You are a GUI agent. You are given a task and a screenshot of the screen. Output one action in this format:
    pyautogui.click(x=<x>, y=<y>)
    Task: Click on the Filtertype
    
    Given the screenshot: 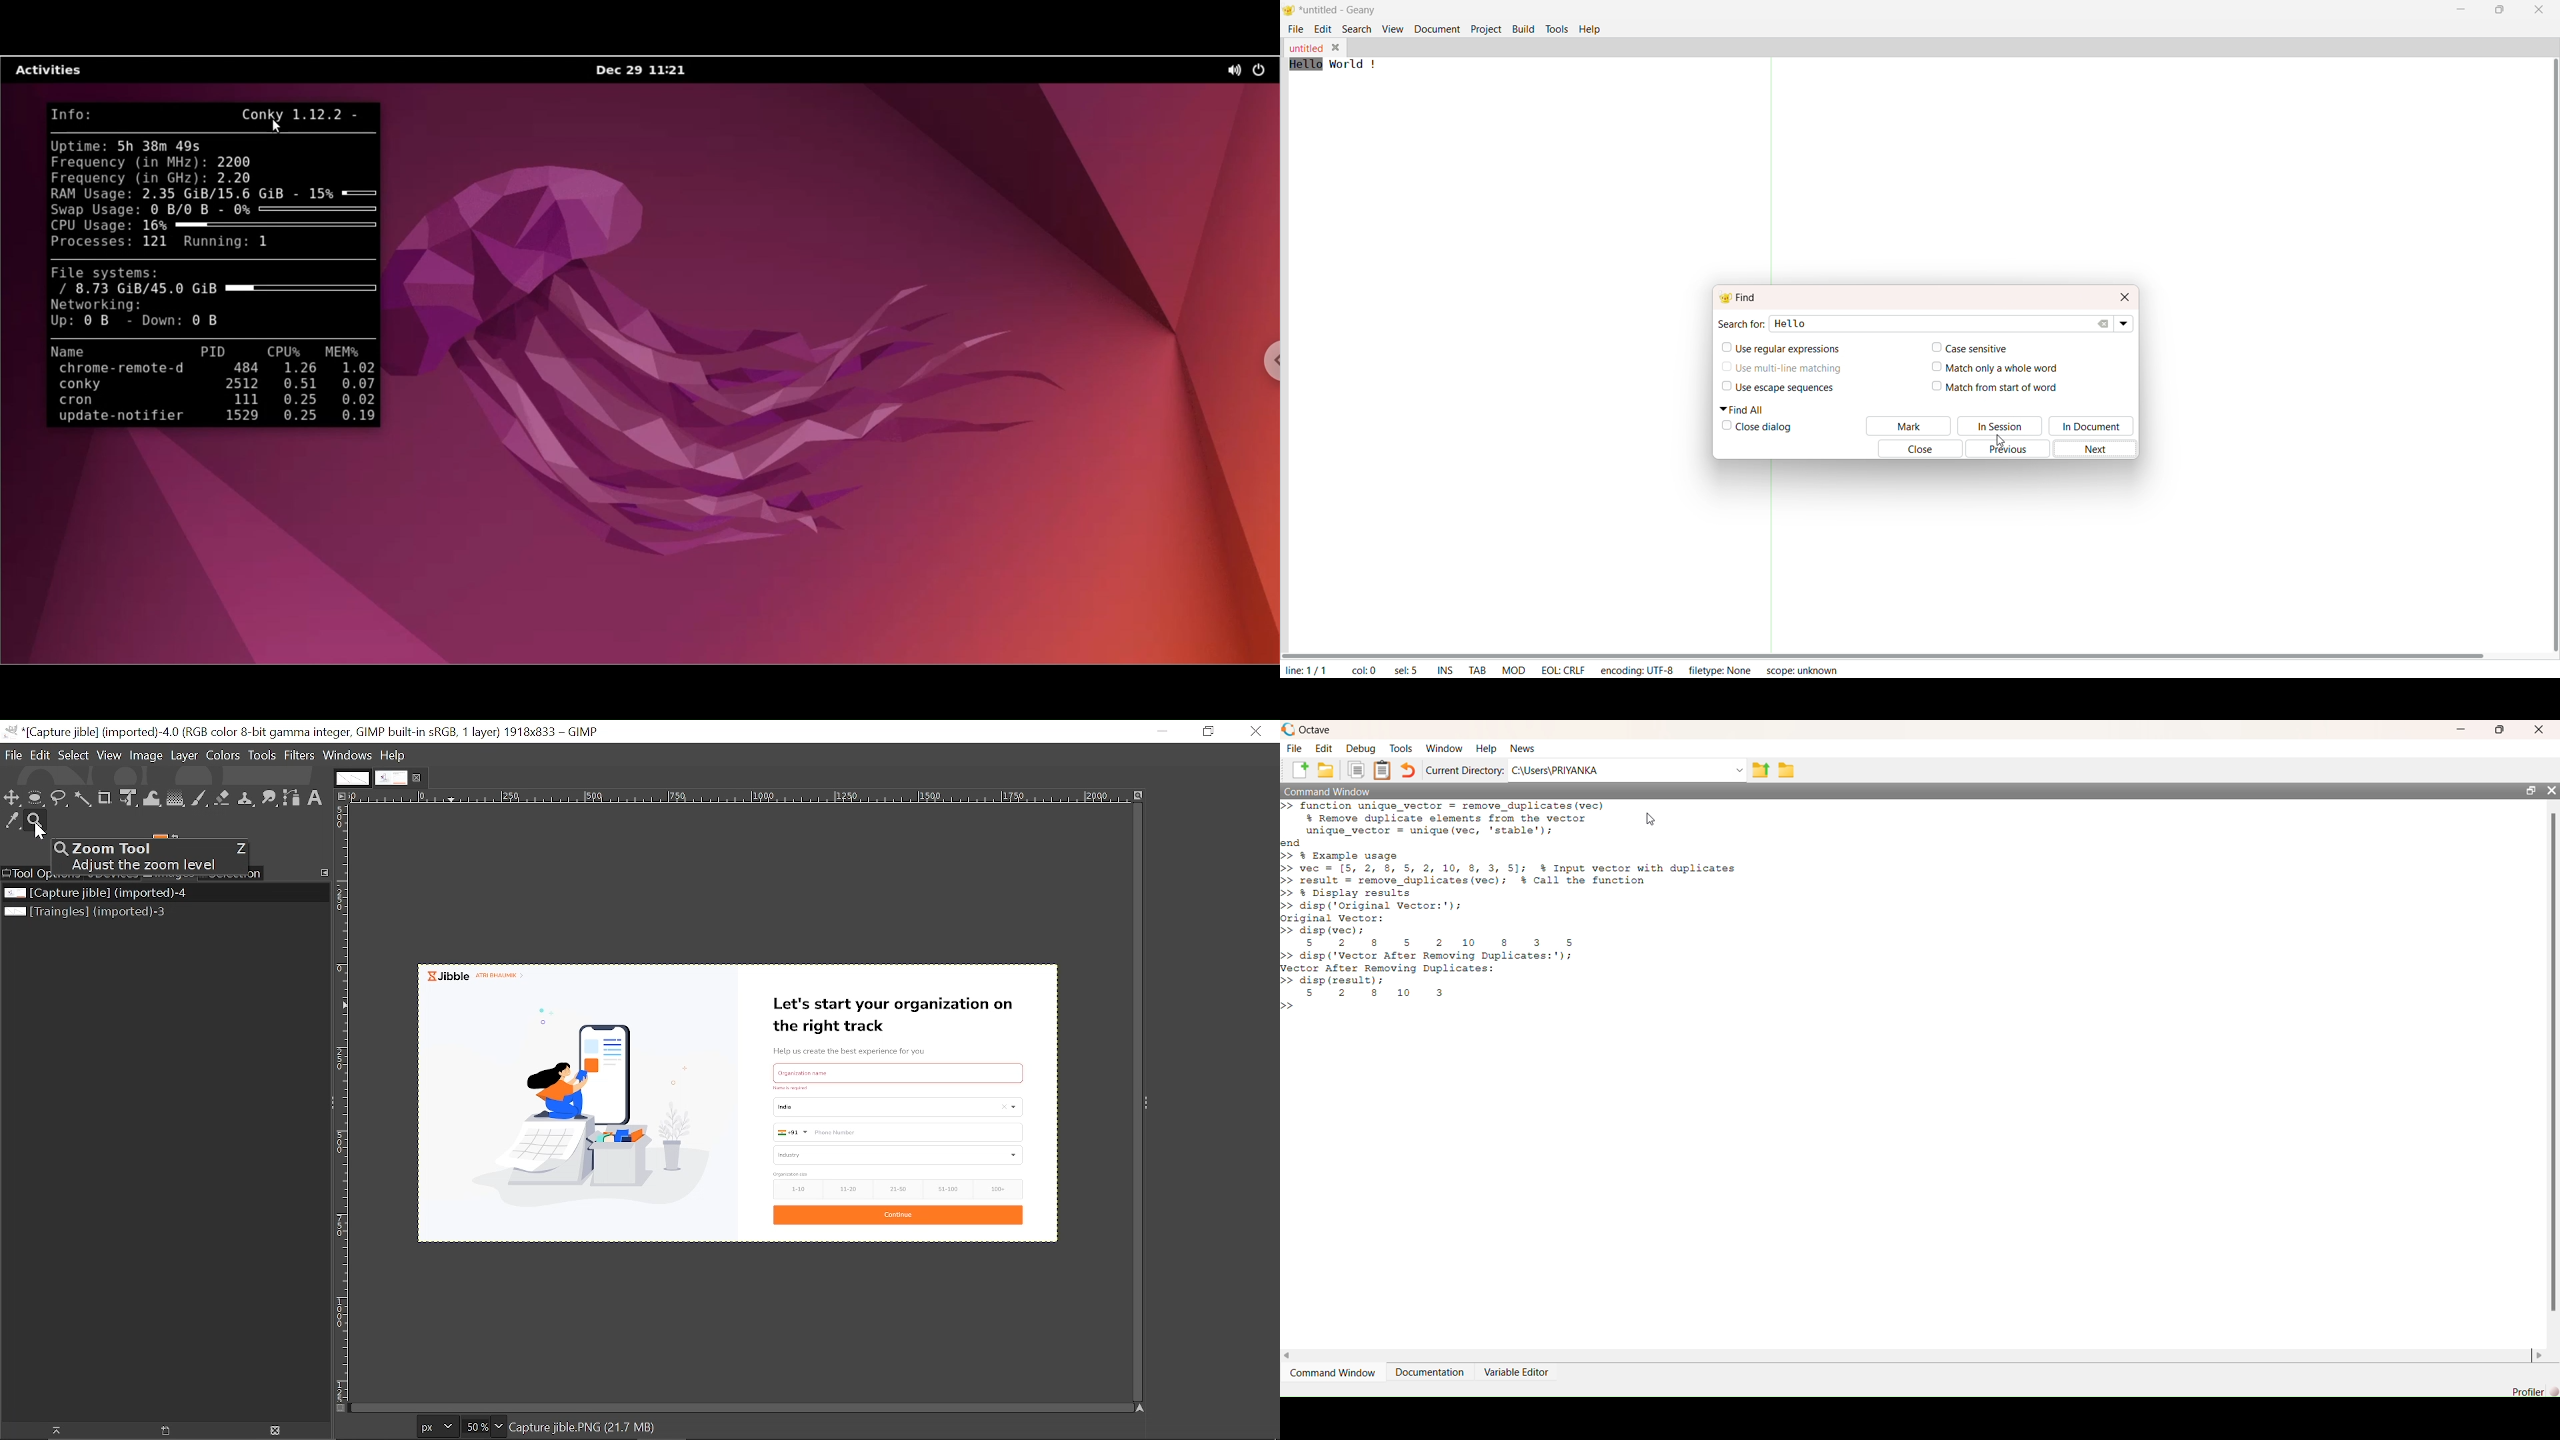 What is the action you would take?
    pyautogui.click(x=1724, y=672)
    